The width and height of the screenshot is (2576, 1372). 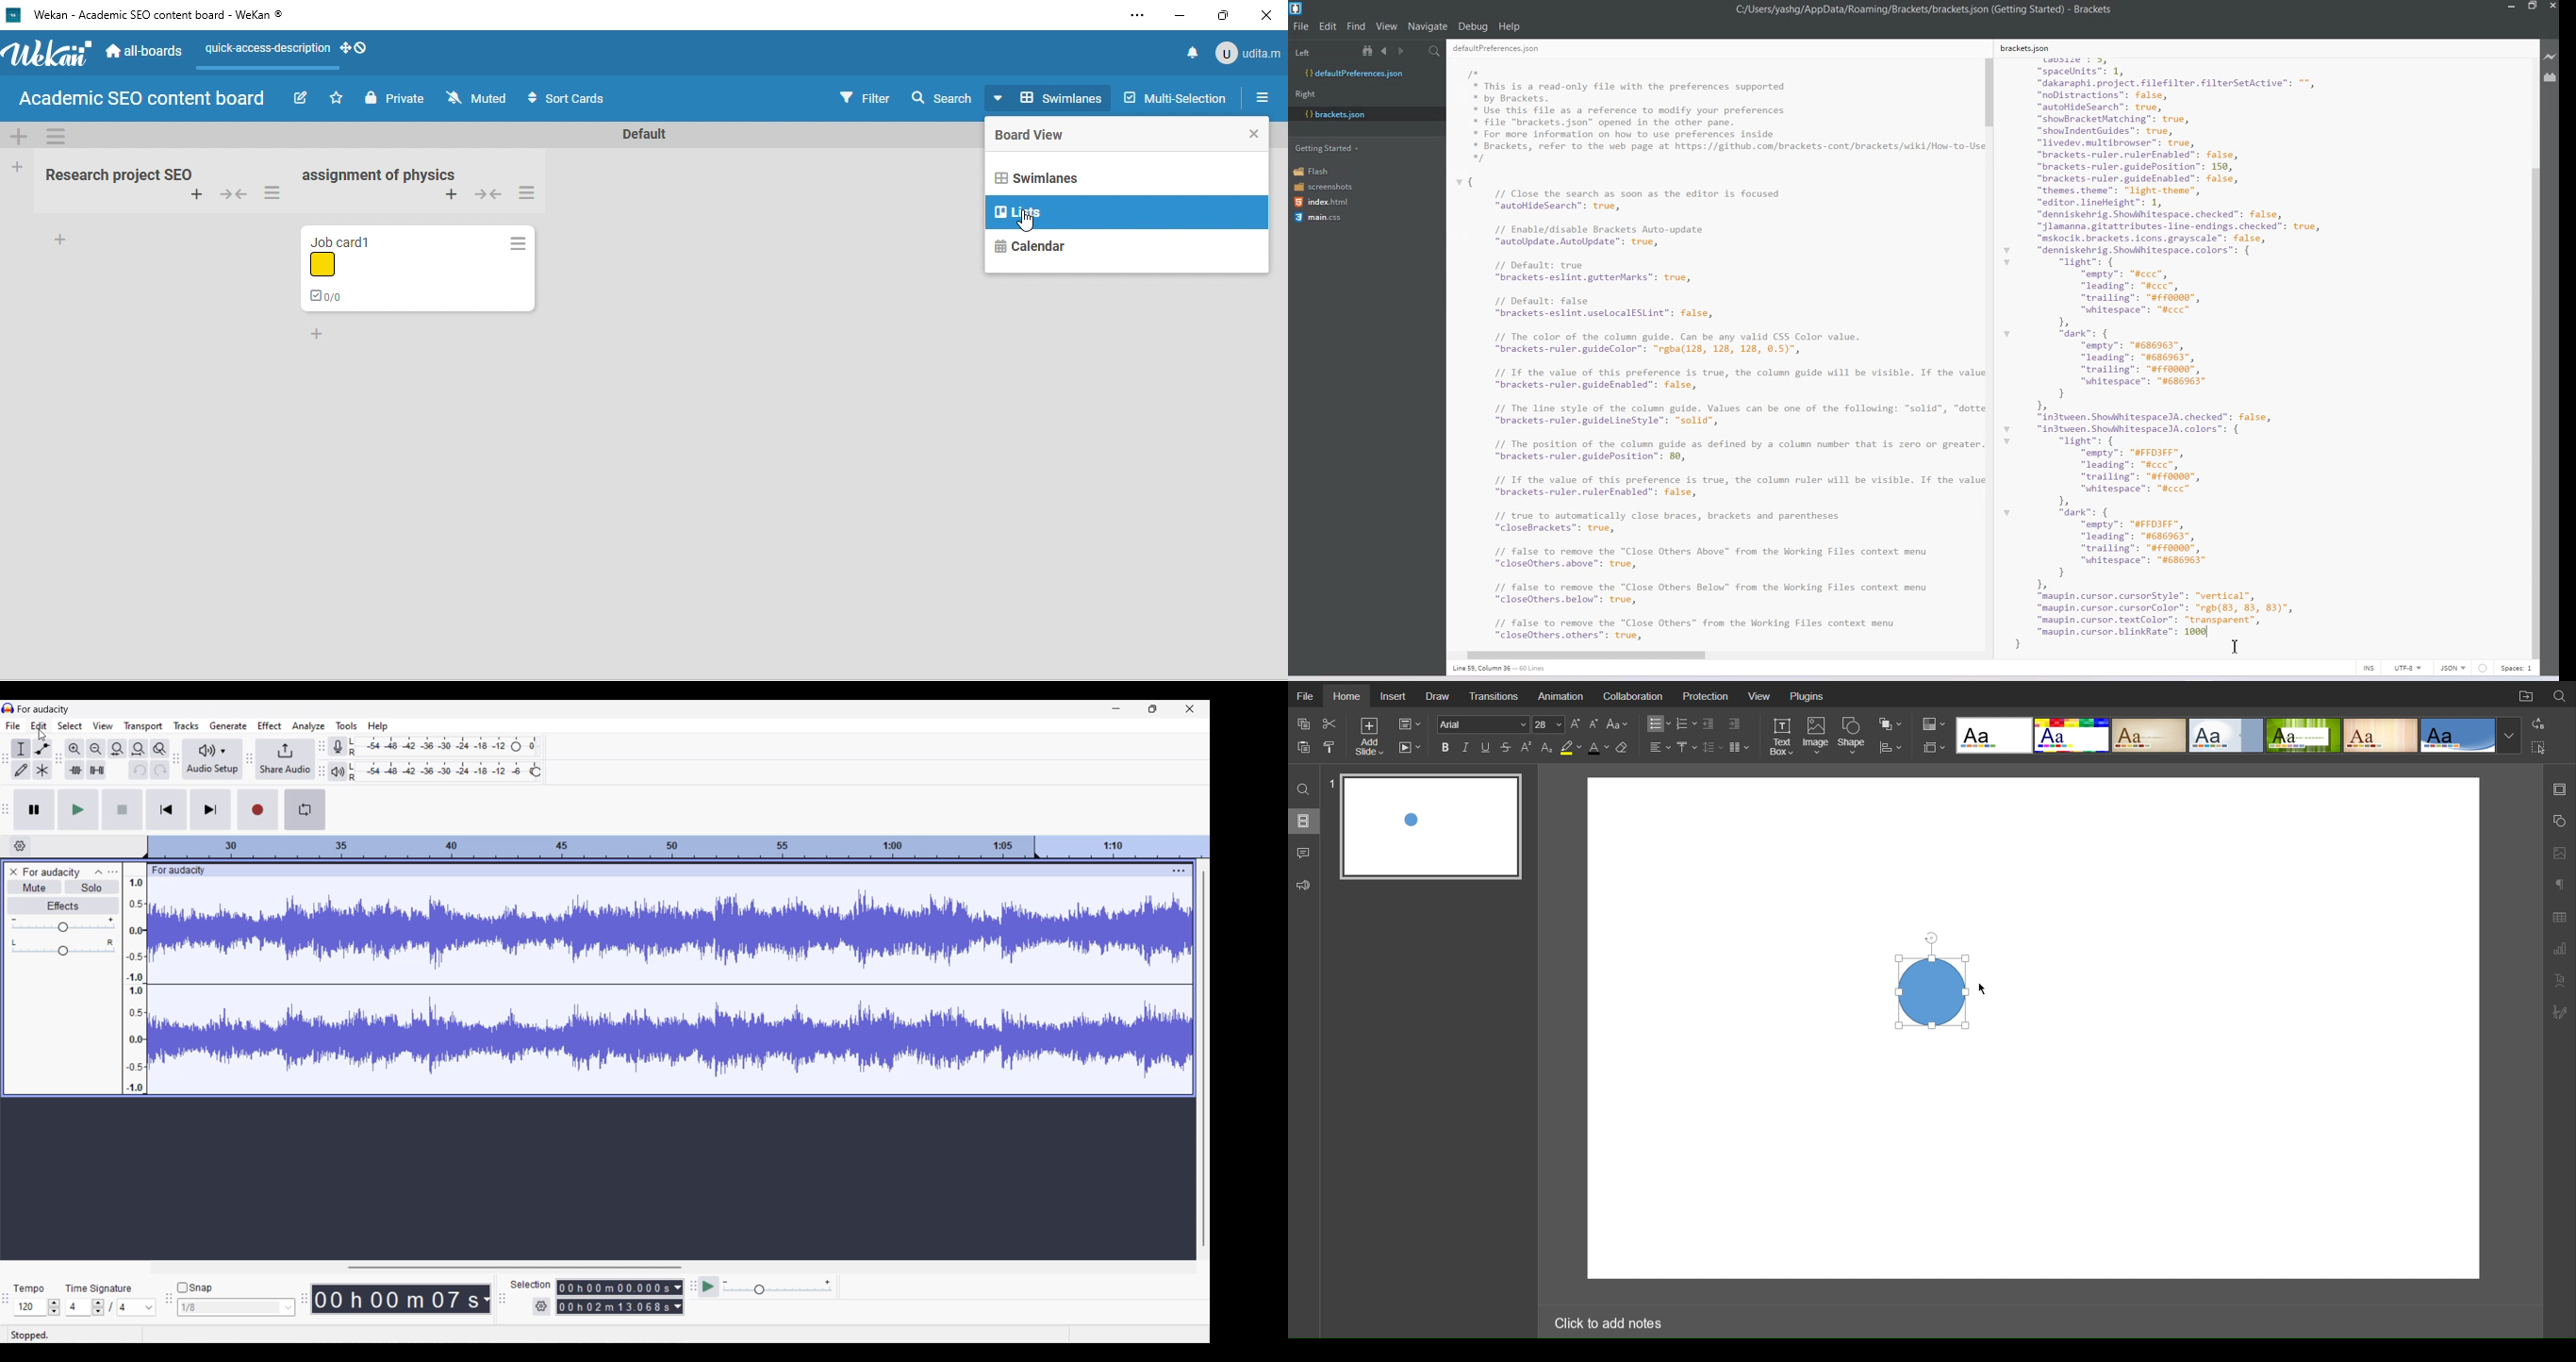 I want to click on Scale to measure track length, so click(x=678, y=847).